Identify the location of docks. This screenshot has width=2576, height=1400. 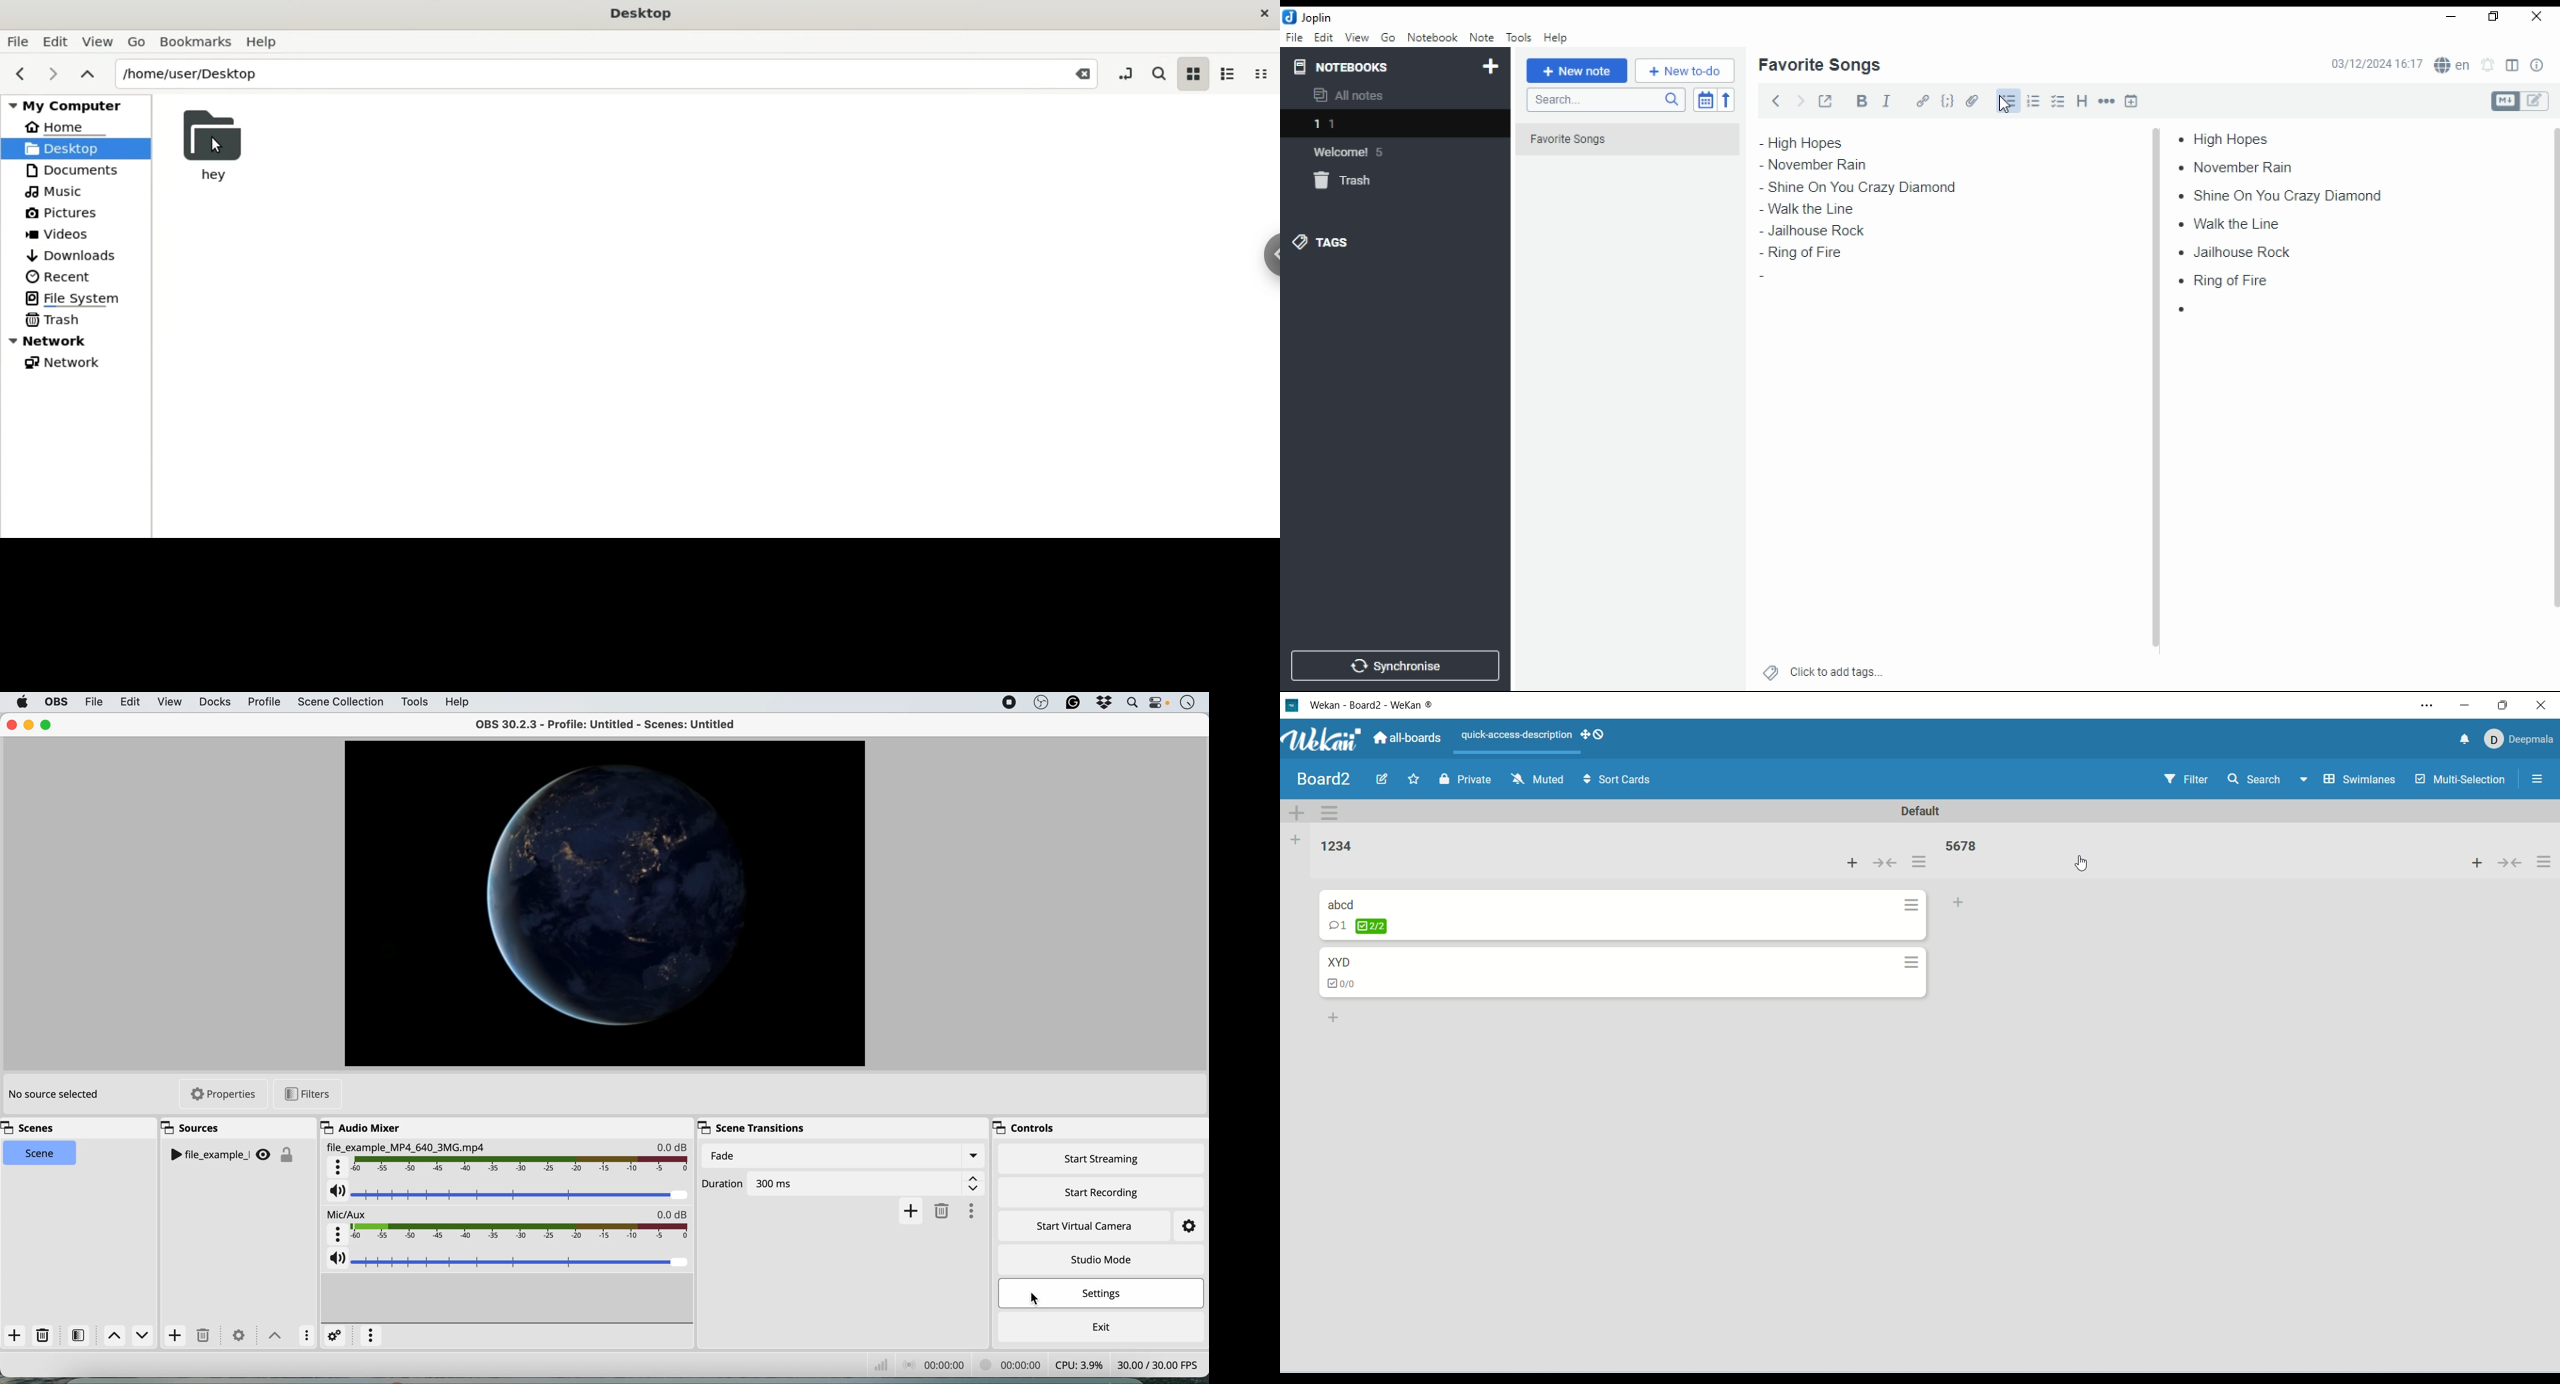
(215, 702).